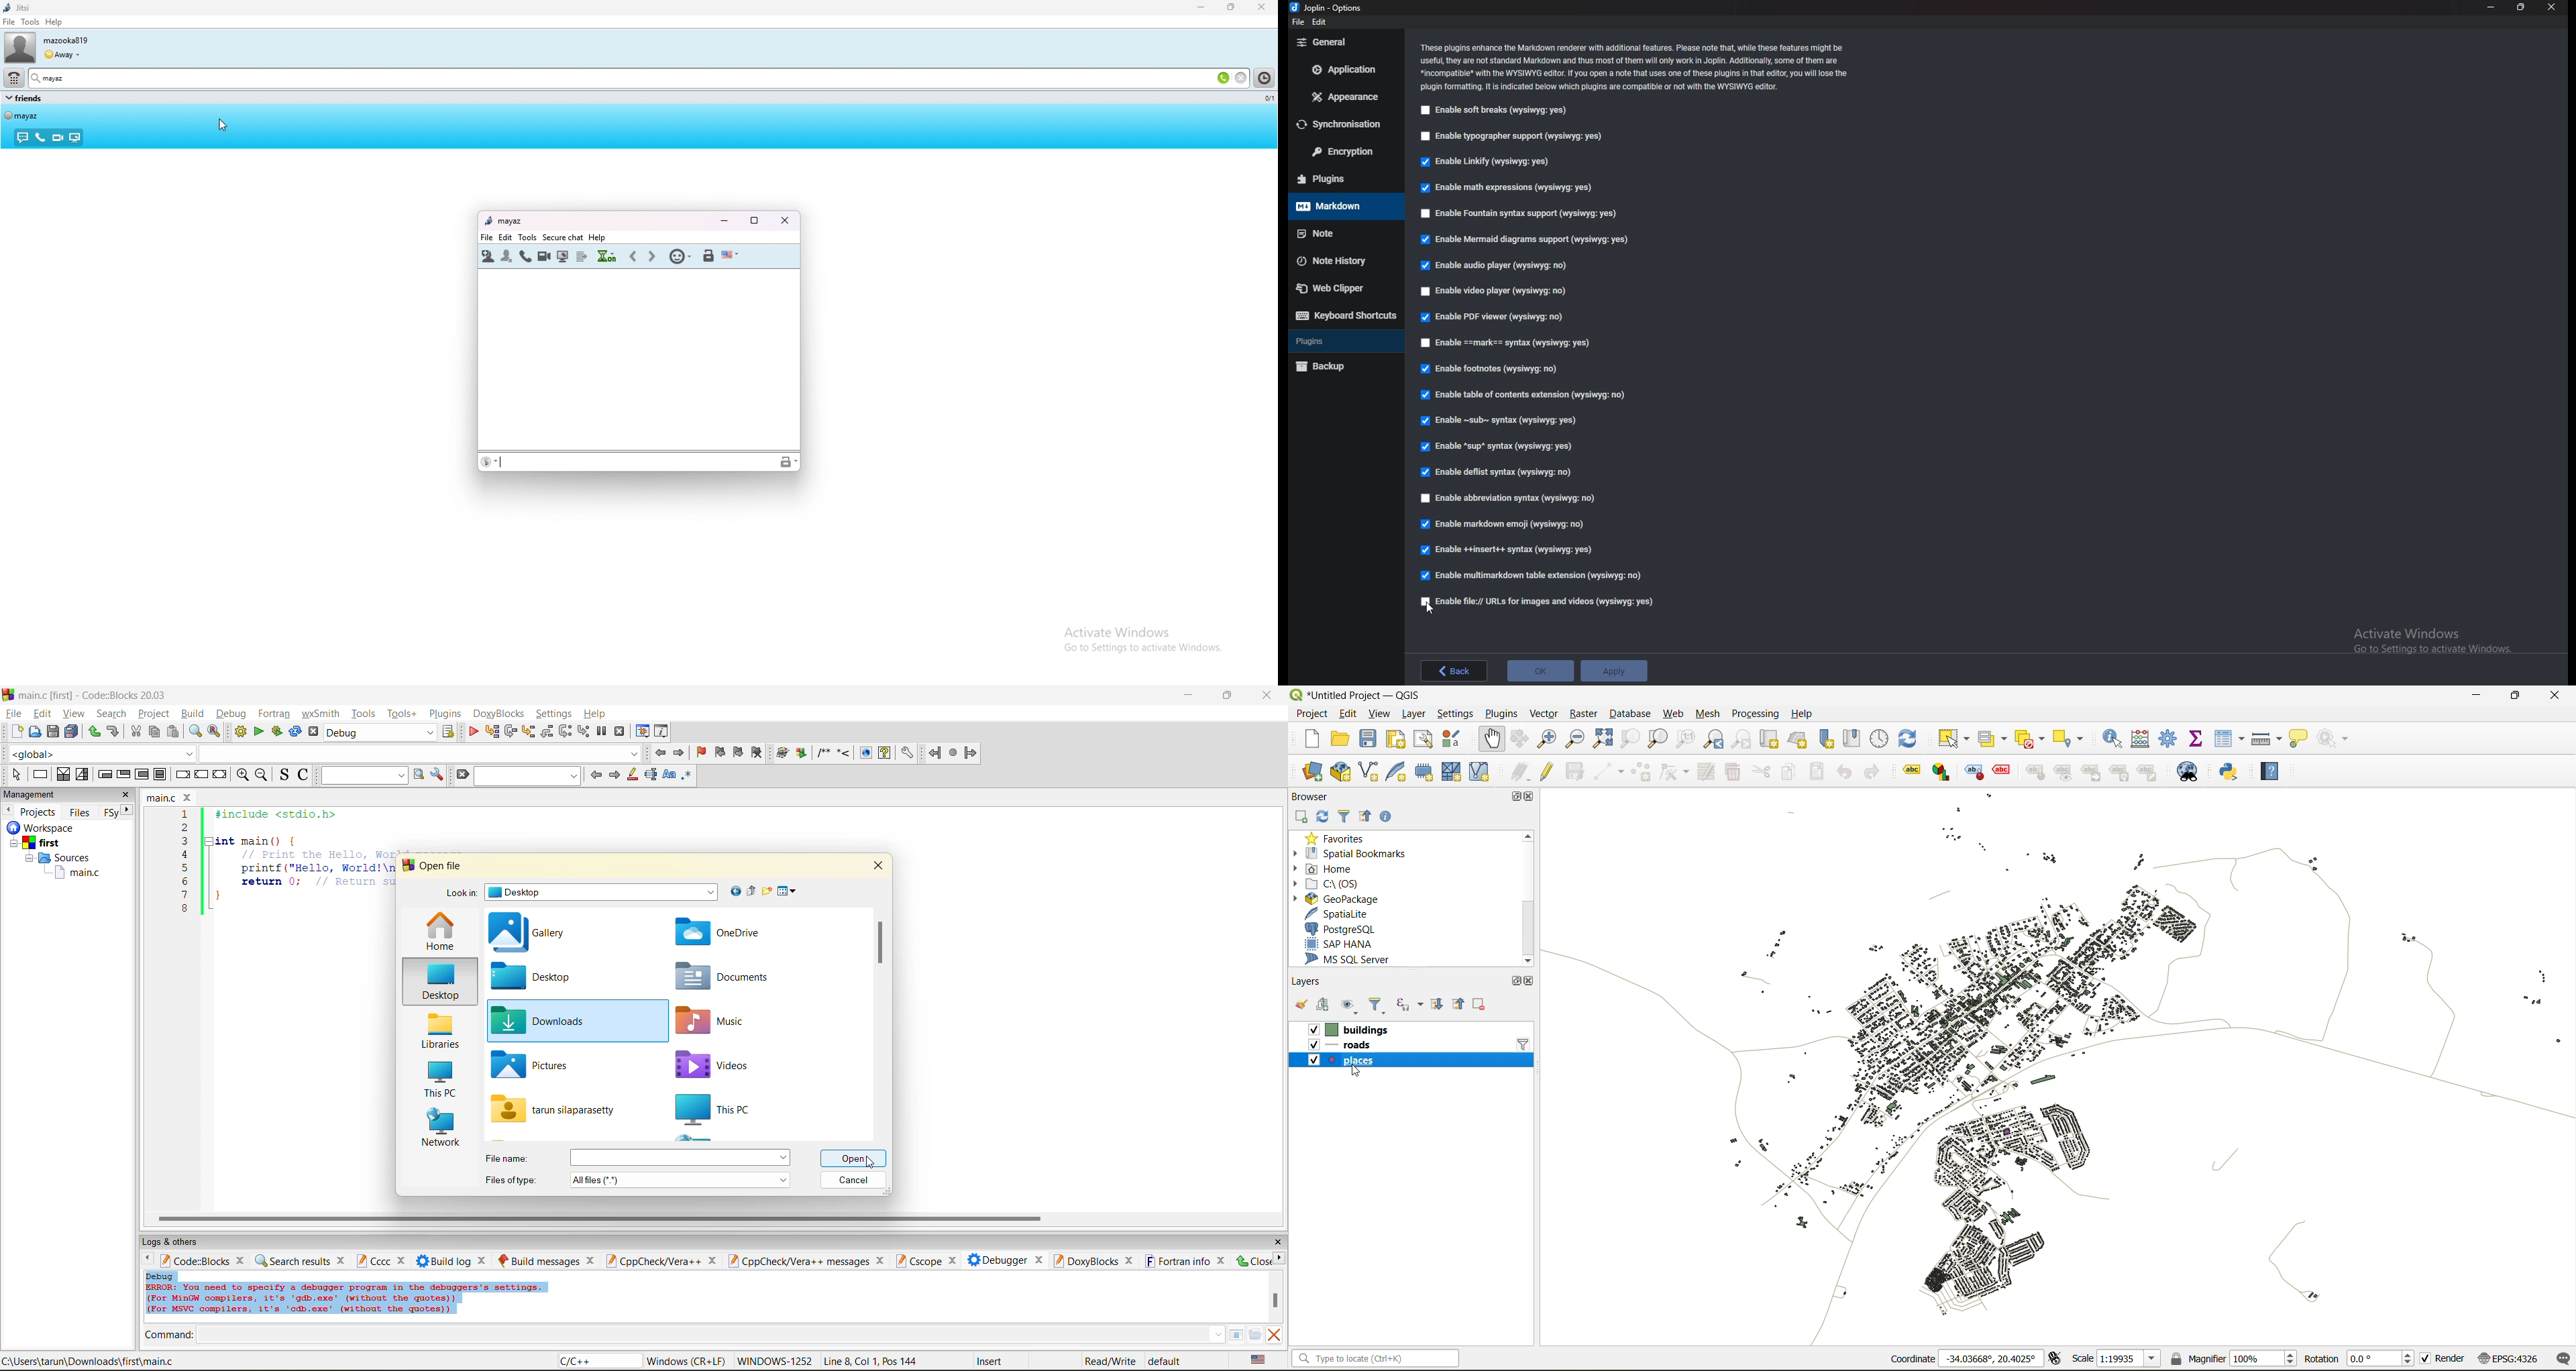  Describe the element at coordinates (321, 714) in the screenshot. I see `wxsmith` at that location.